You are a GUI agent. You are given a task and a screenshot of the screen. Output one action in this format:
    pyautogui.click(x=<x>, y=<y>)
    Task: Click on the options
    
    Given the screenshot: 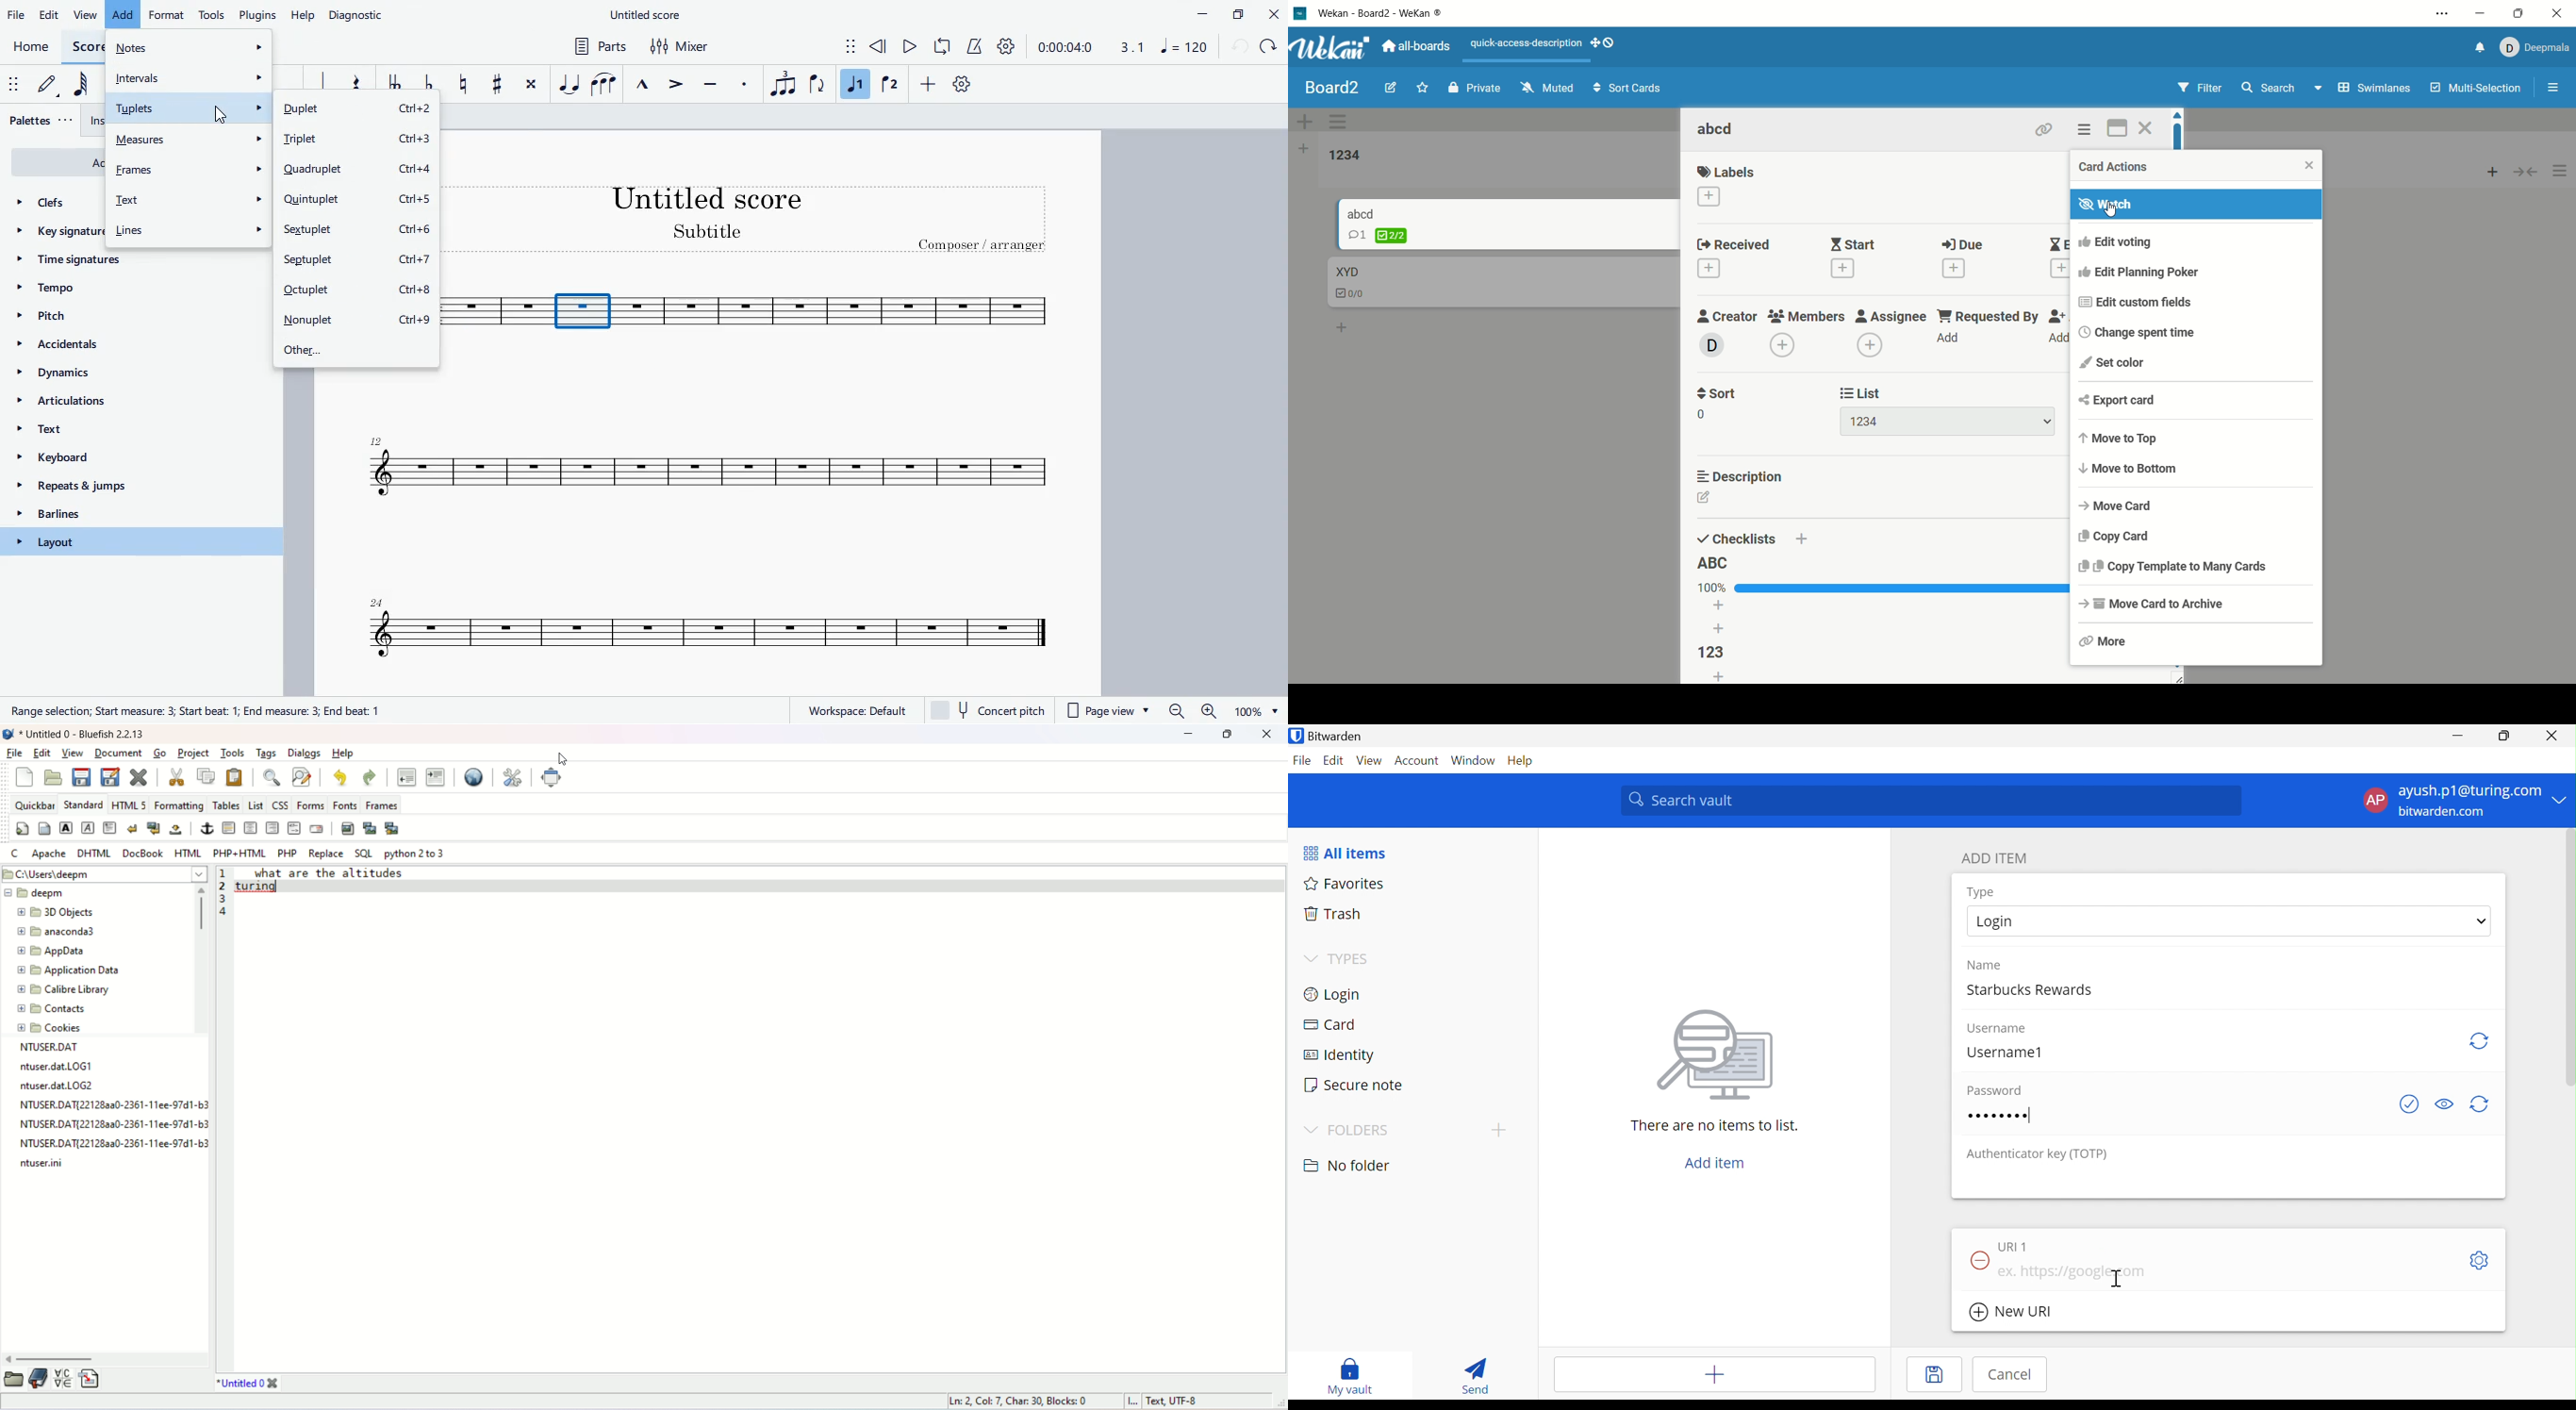 What is the action you would take?
    pyautogui.click(x=2442, y=13)
    